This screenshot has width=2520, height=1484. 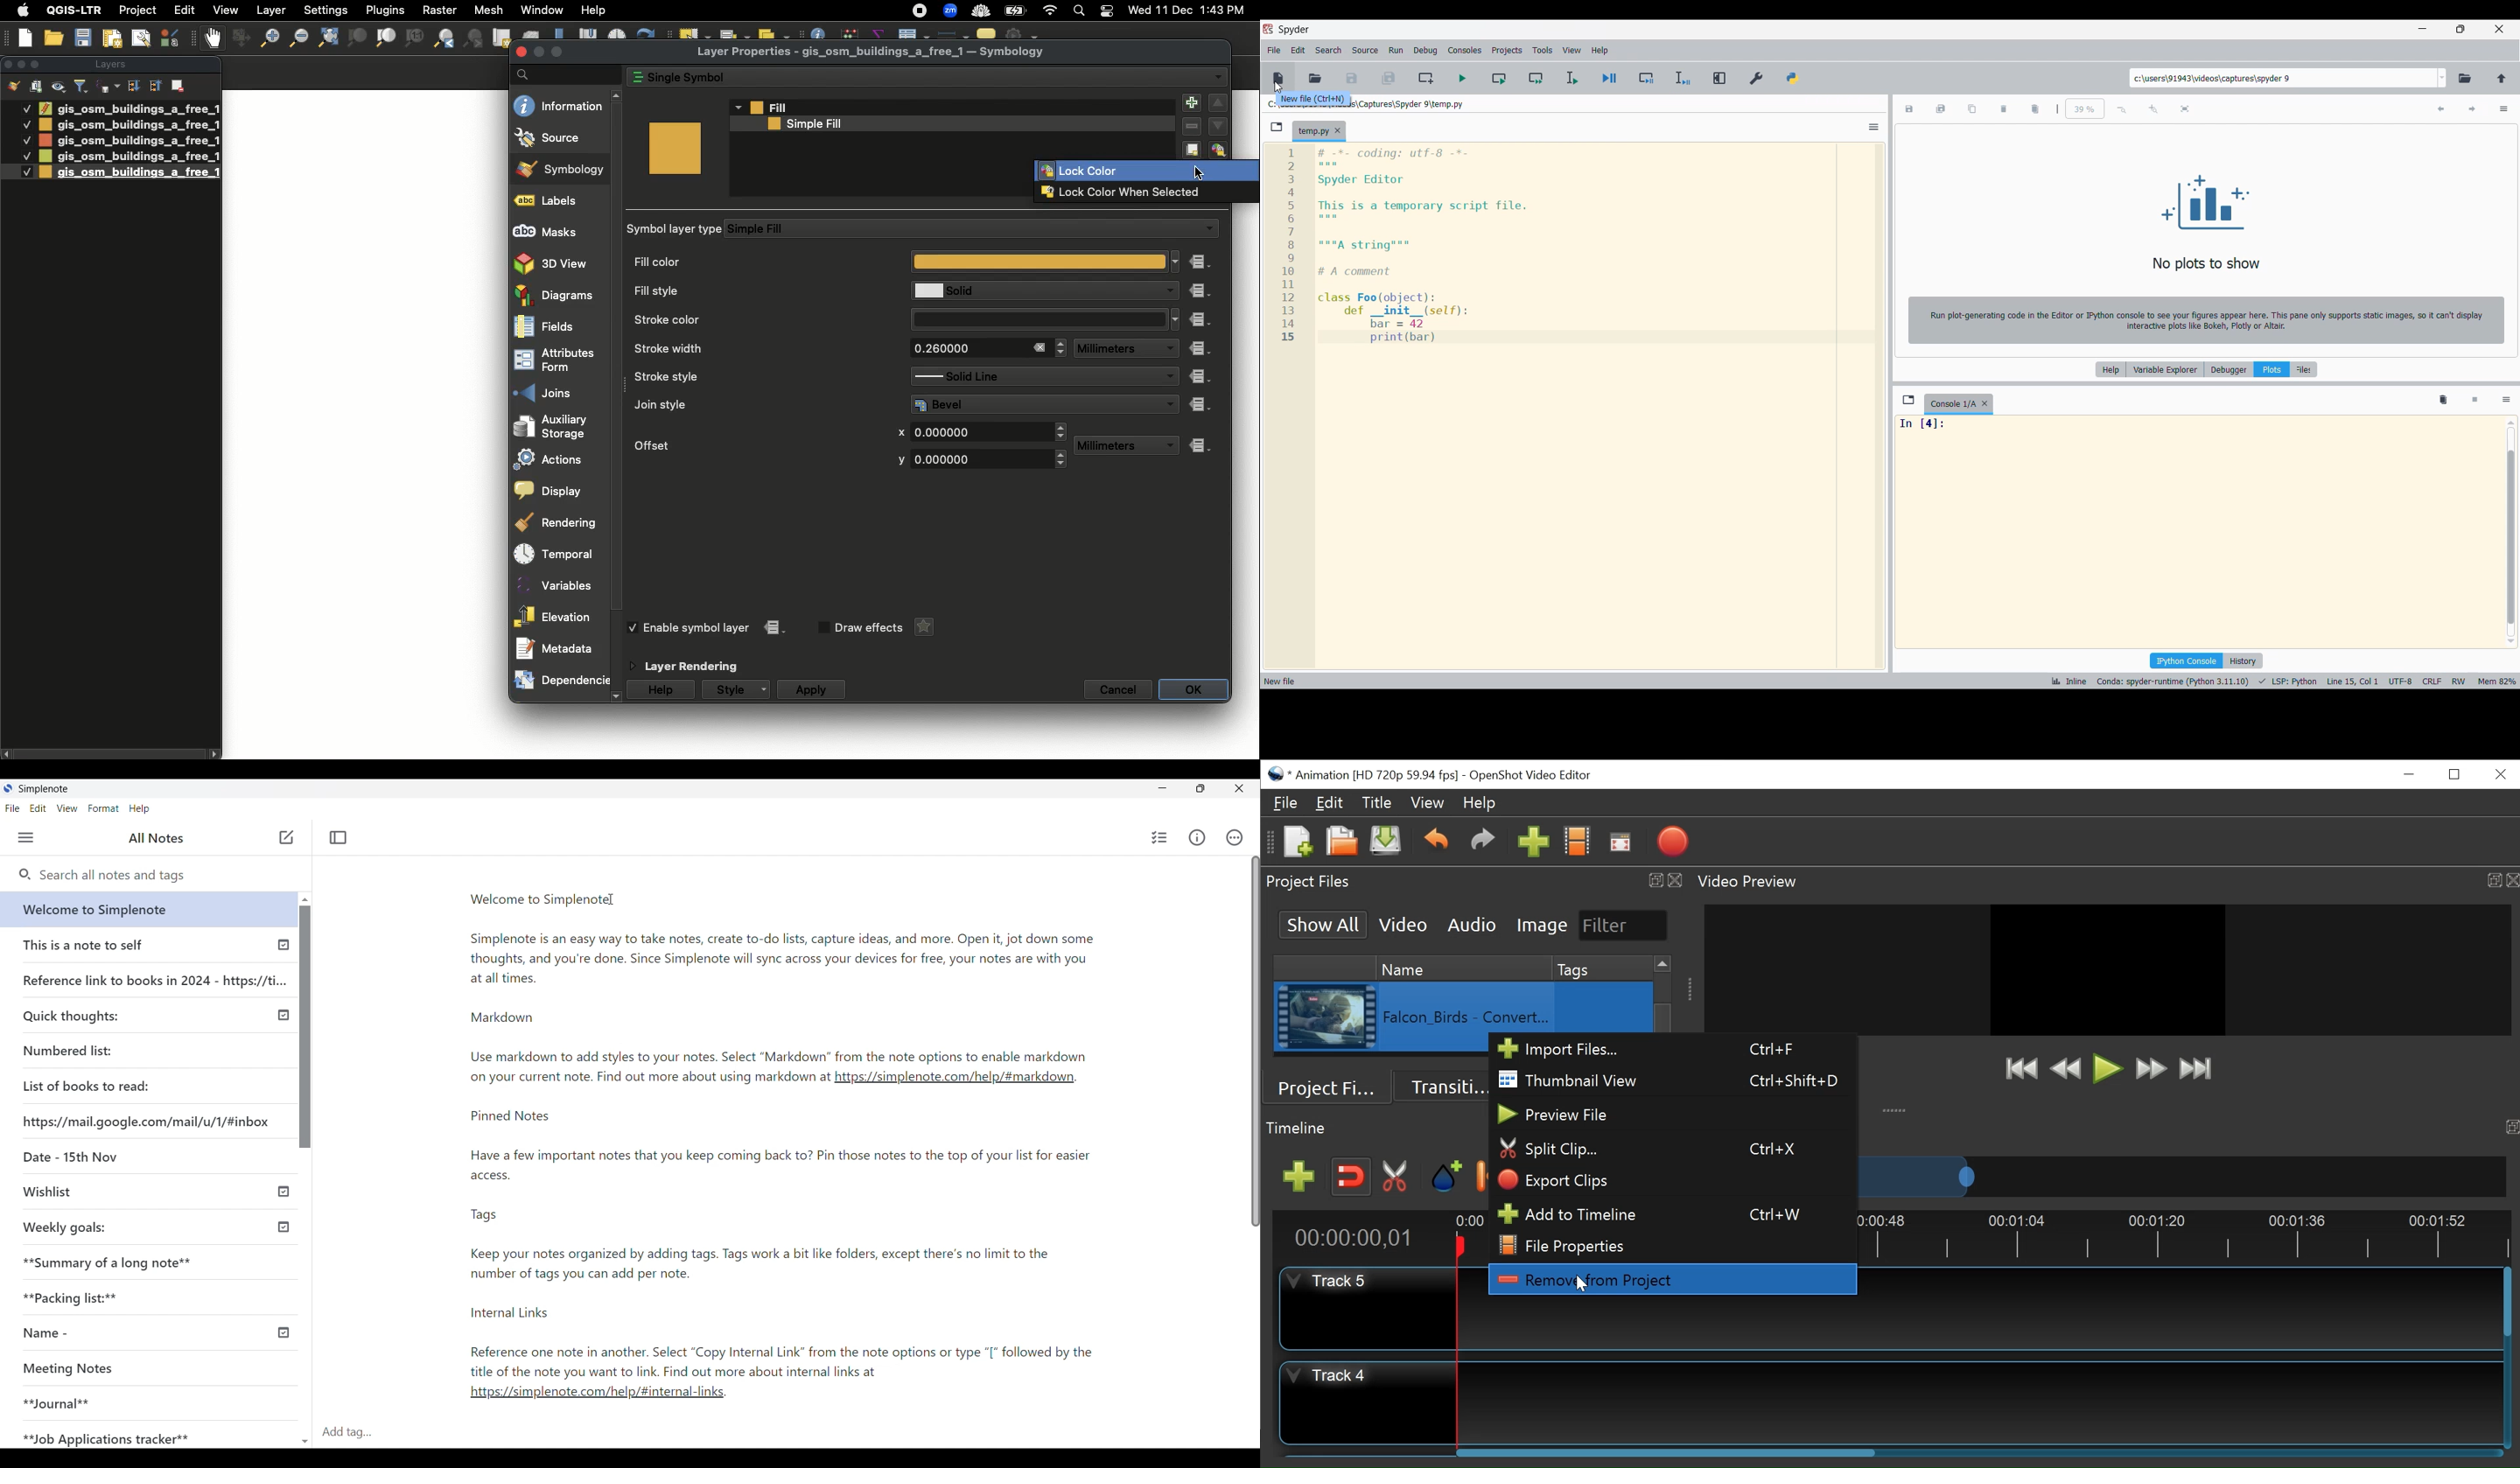 What do you see at coordinates (1351, 77) in the screenshot?
I see `Save` at bounding box center [1351, 77].